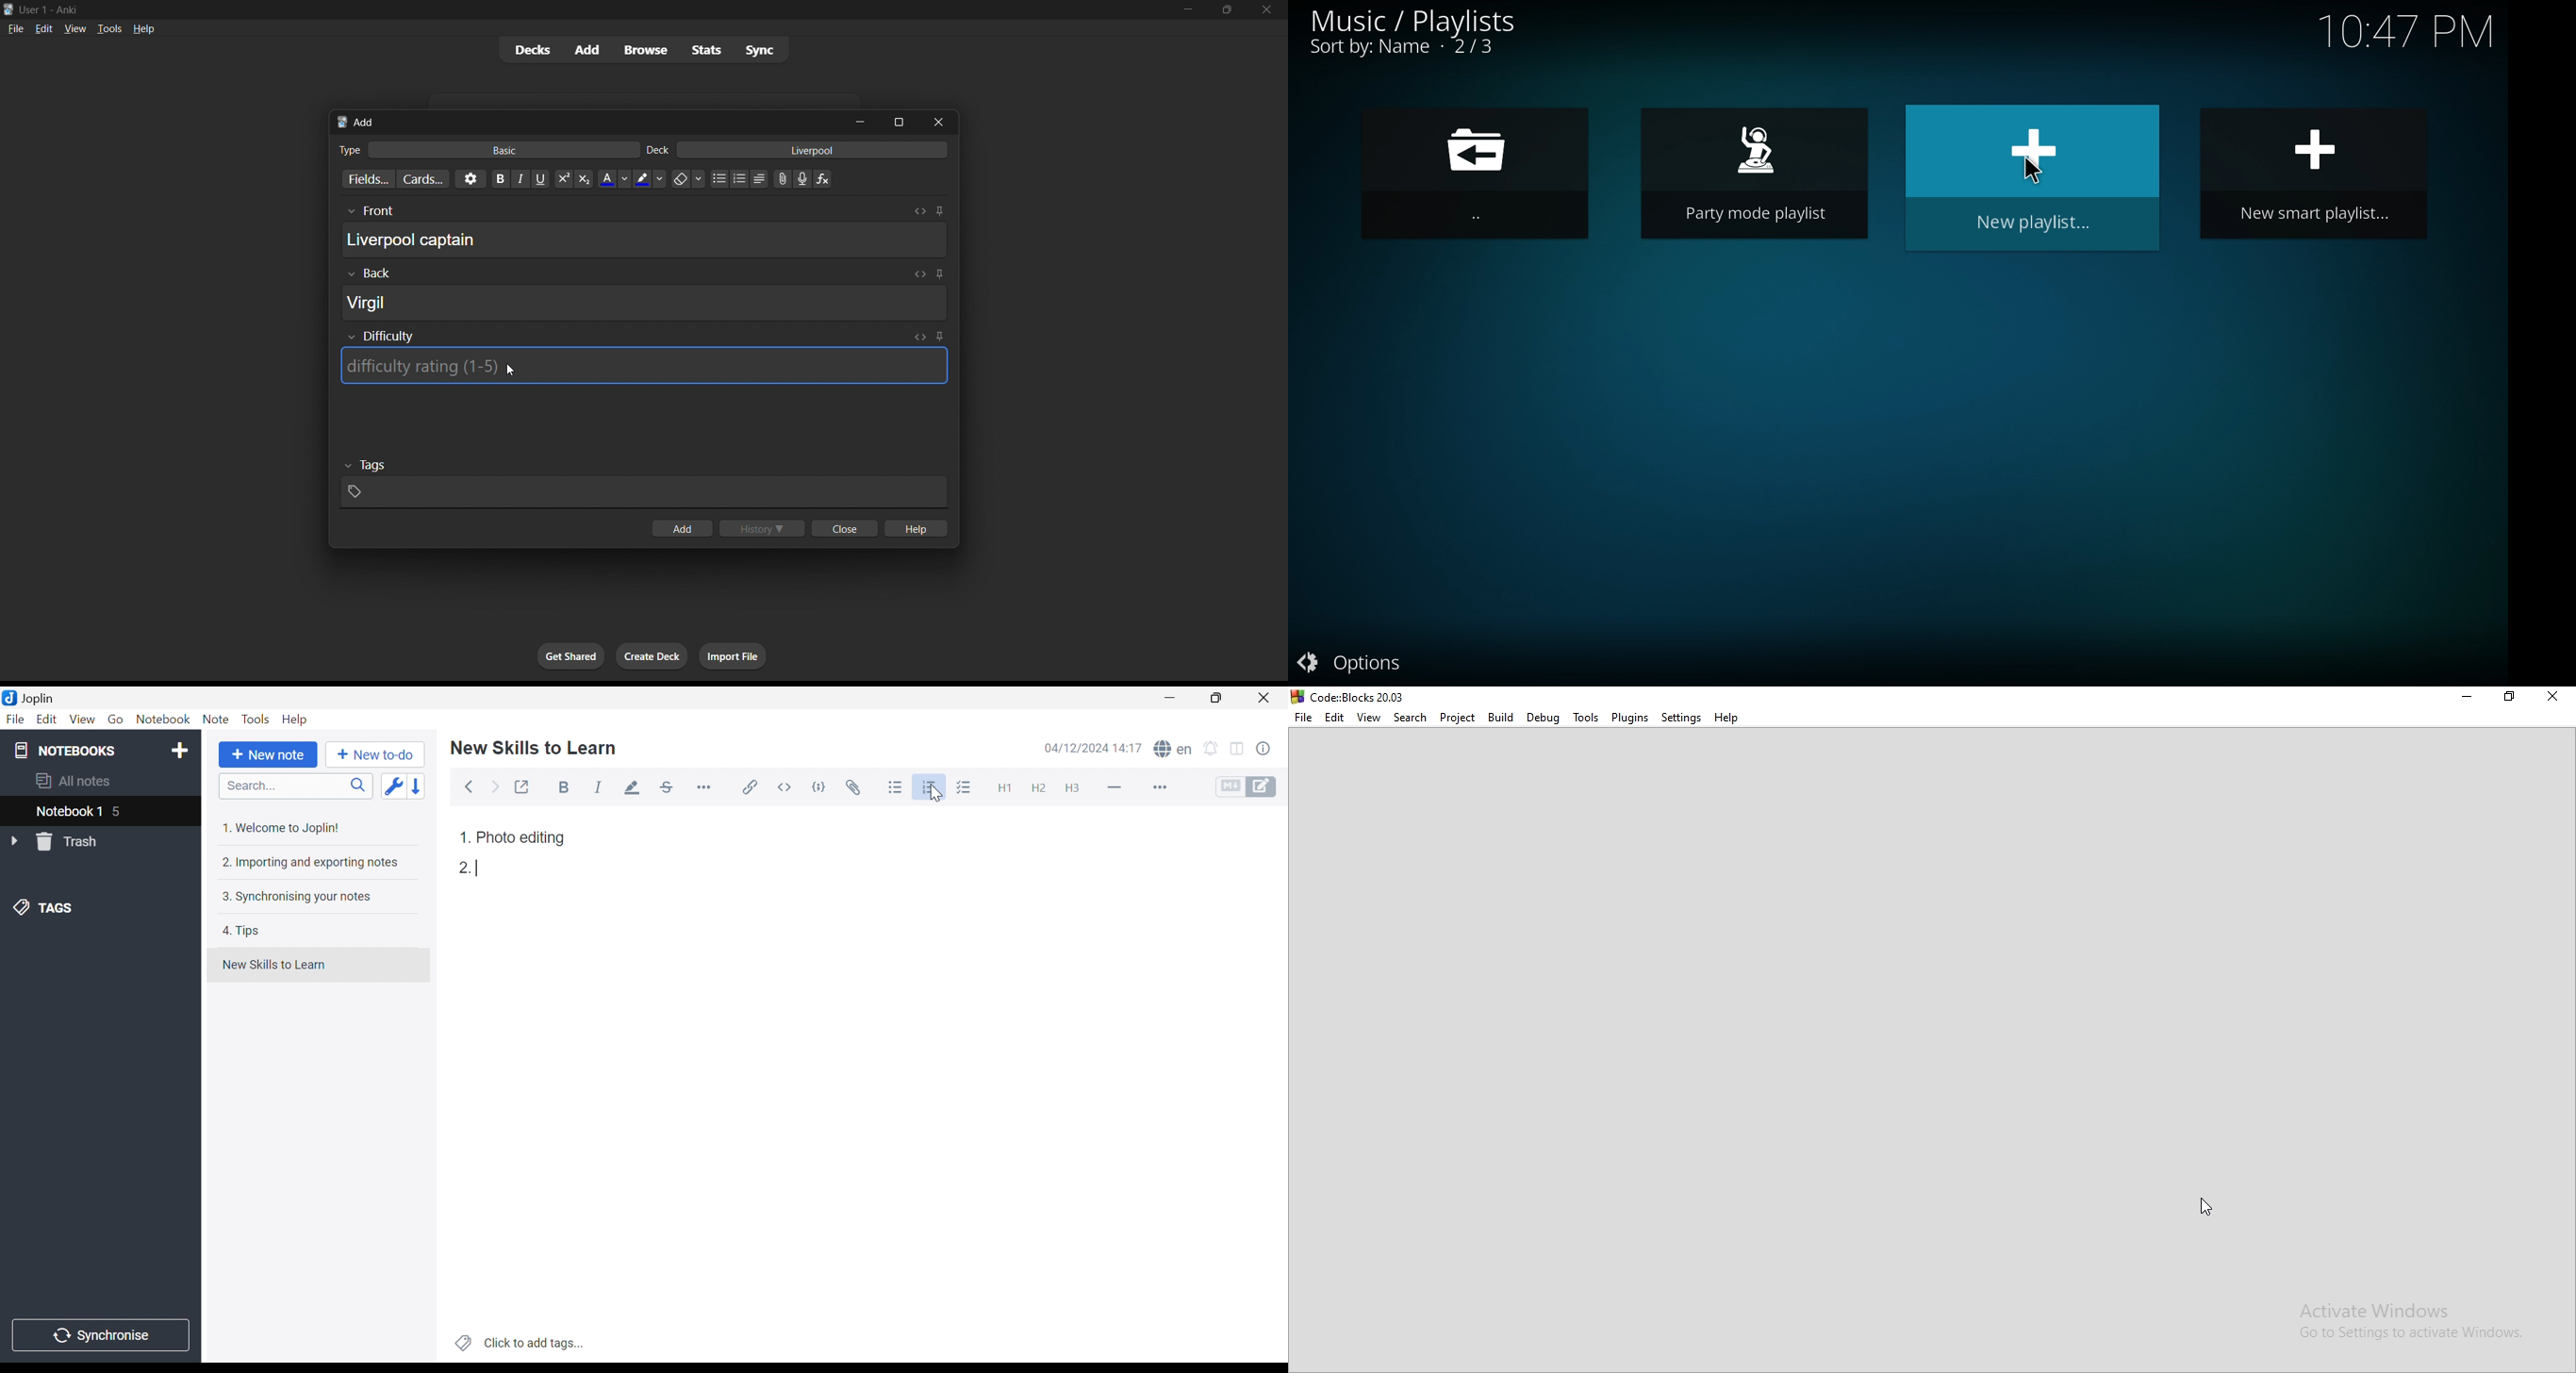 This screenshot has height=1400, width=2576. Describe the element at coordinates (645, 50) in the screenshot. I see `browse` at that location.